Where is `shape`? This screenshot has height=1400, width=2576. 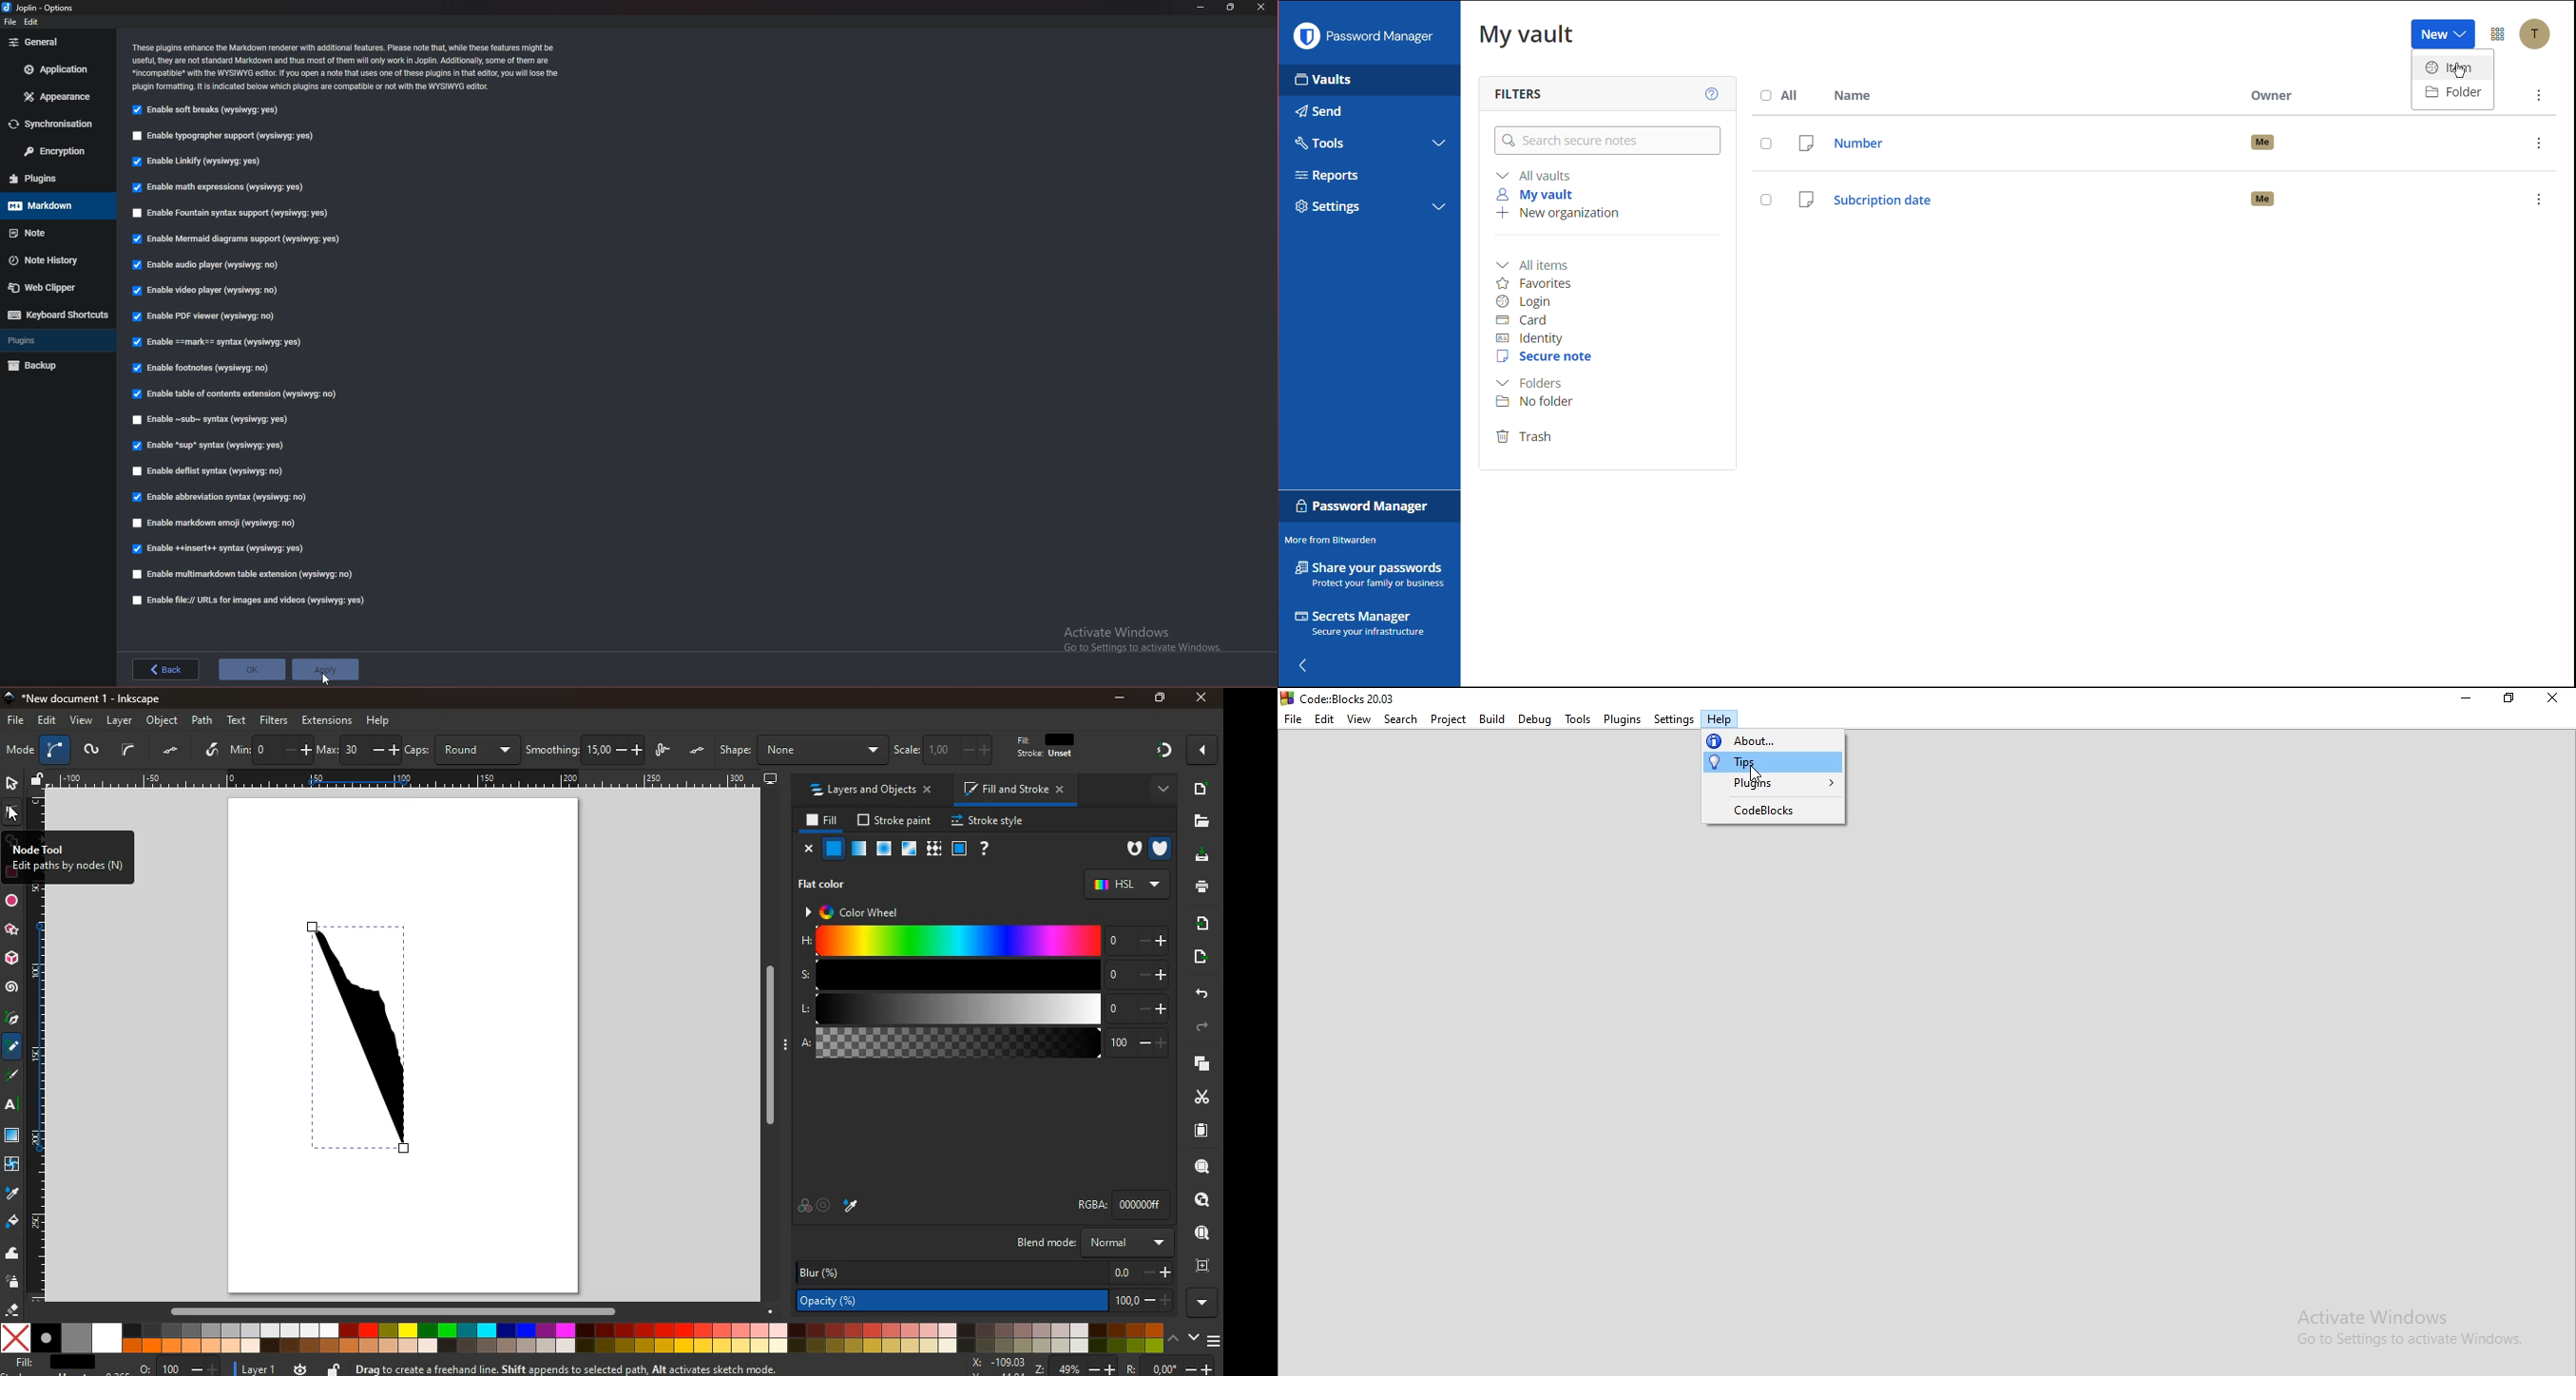 shape is located at coordinates (803, 749).